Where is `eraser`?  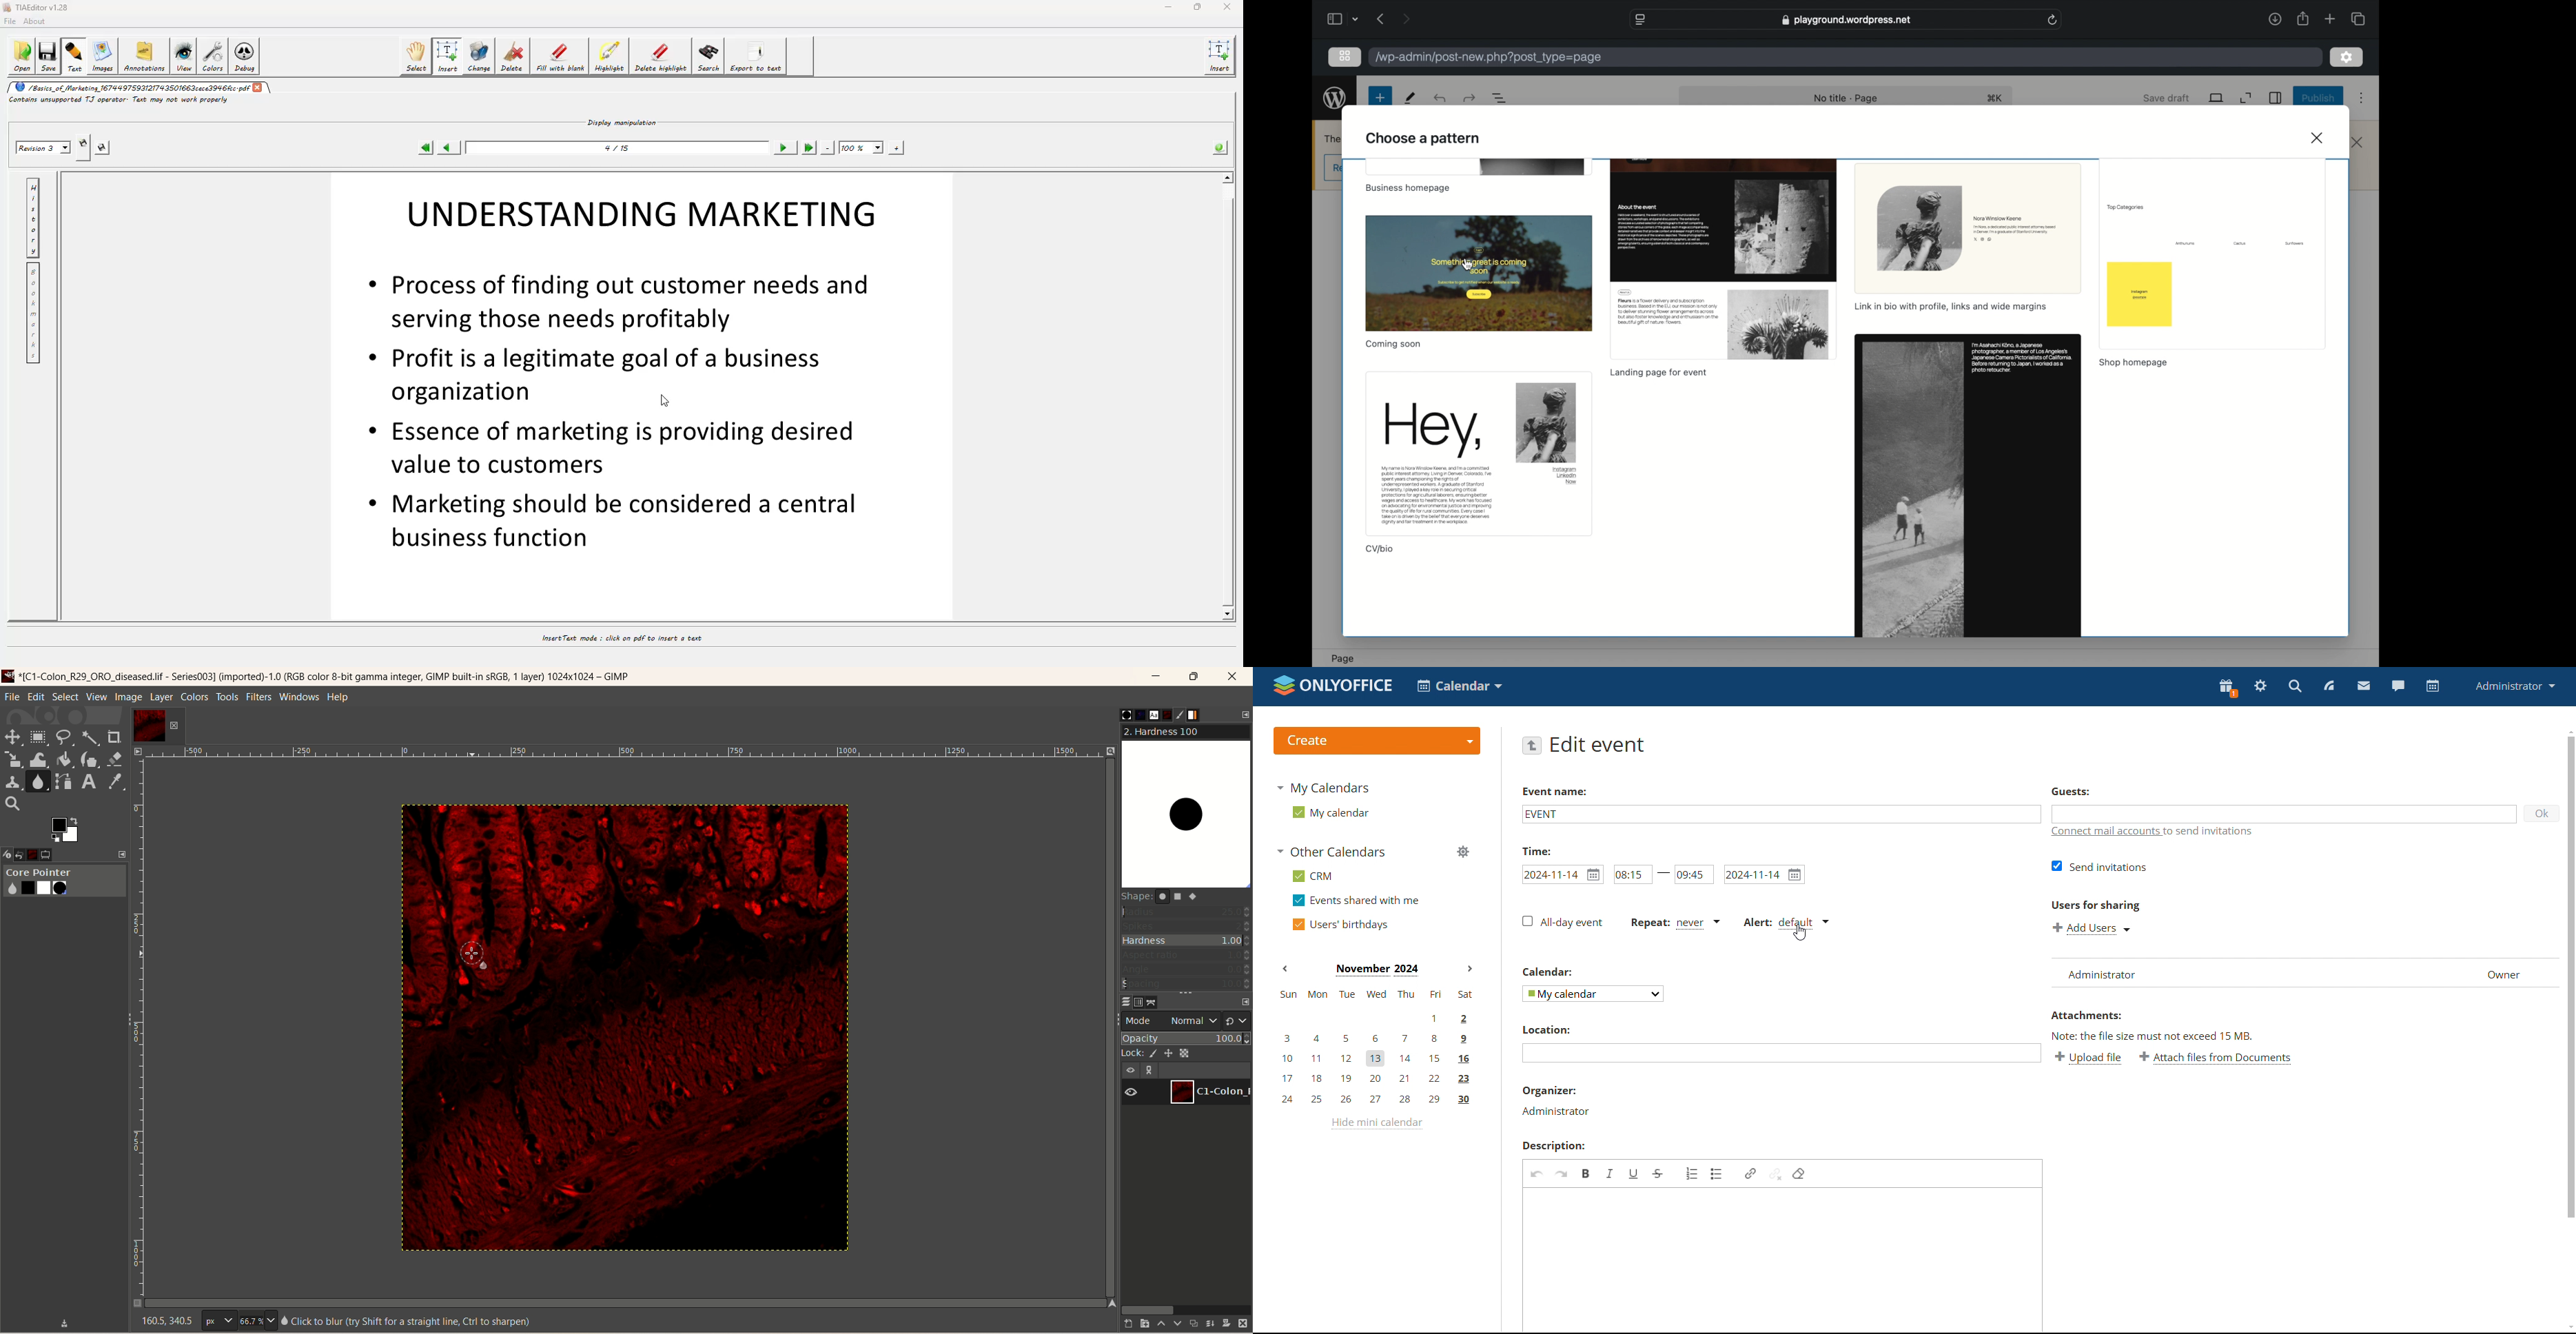 eraser is located at coordinates (116, 759).